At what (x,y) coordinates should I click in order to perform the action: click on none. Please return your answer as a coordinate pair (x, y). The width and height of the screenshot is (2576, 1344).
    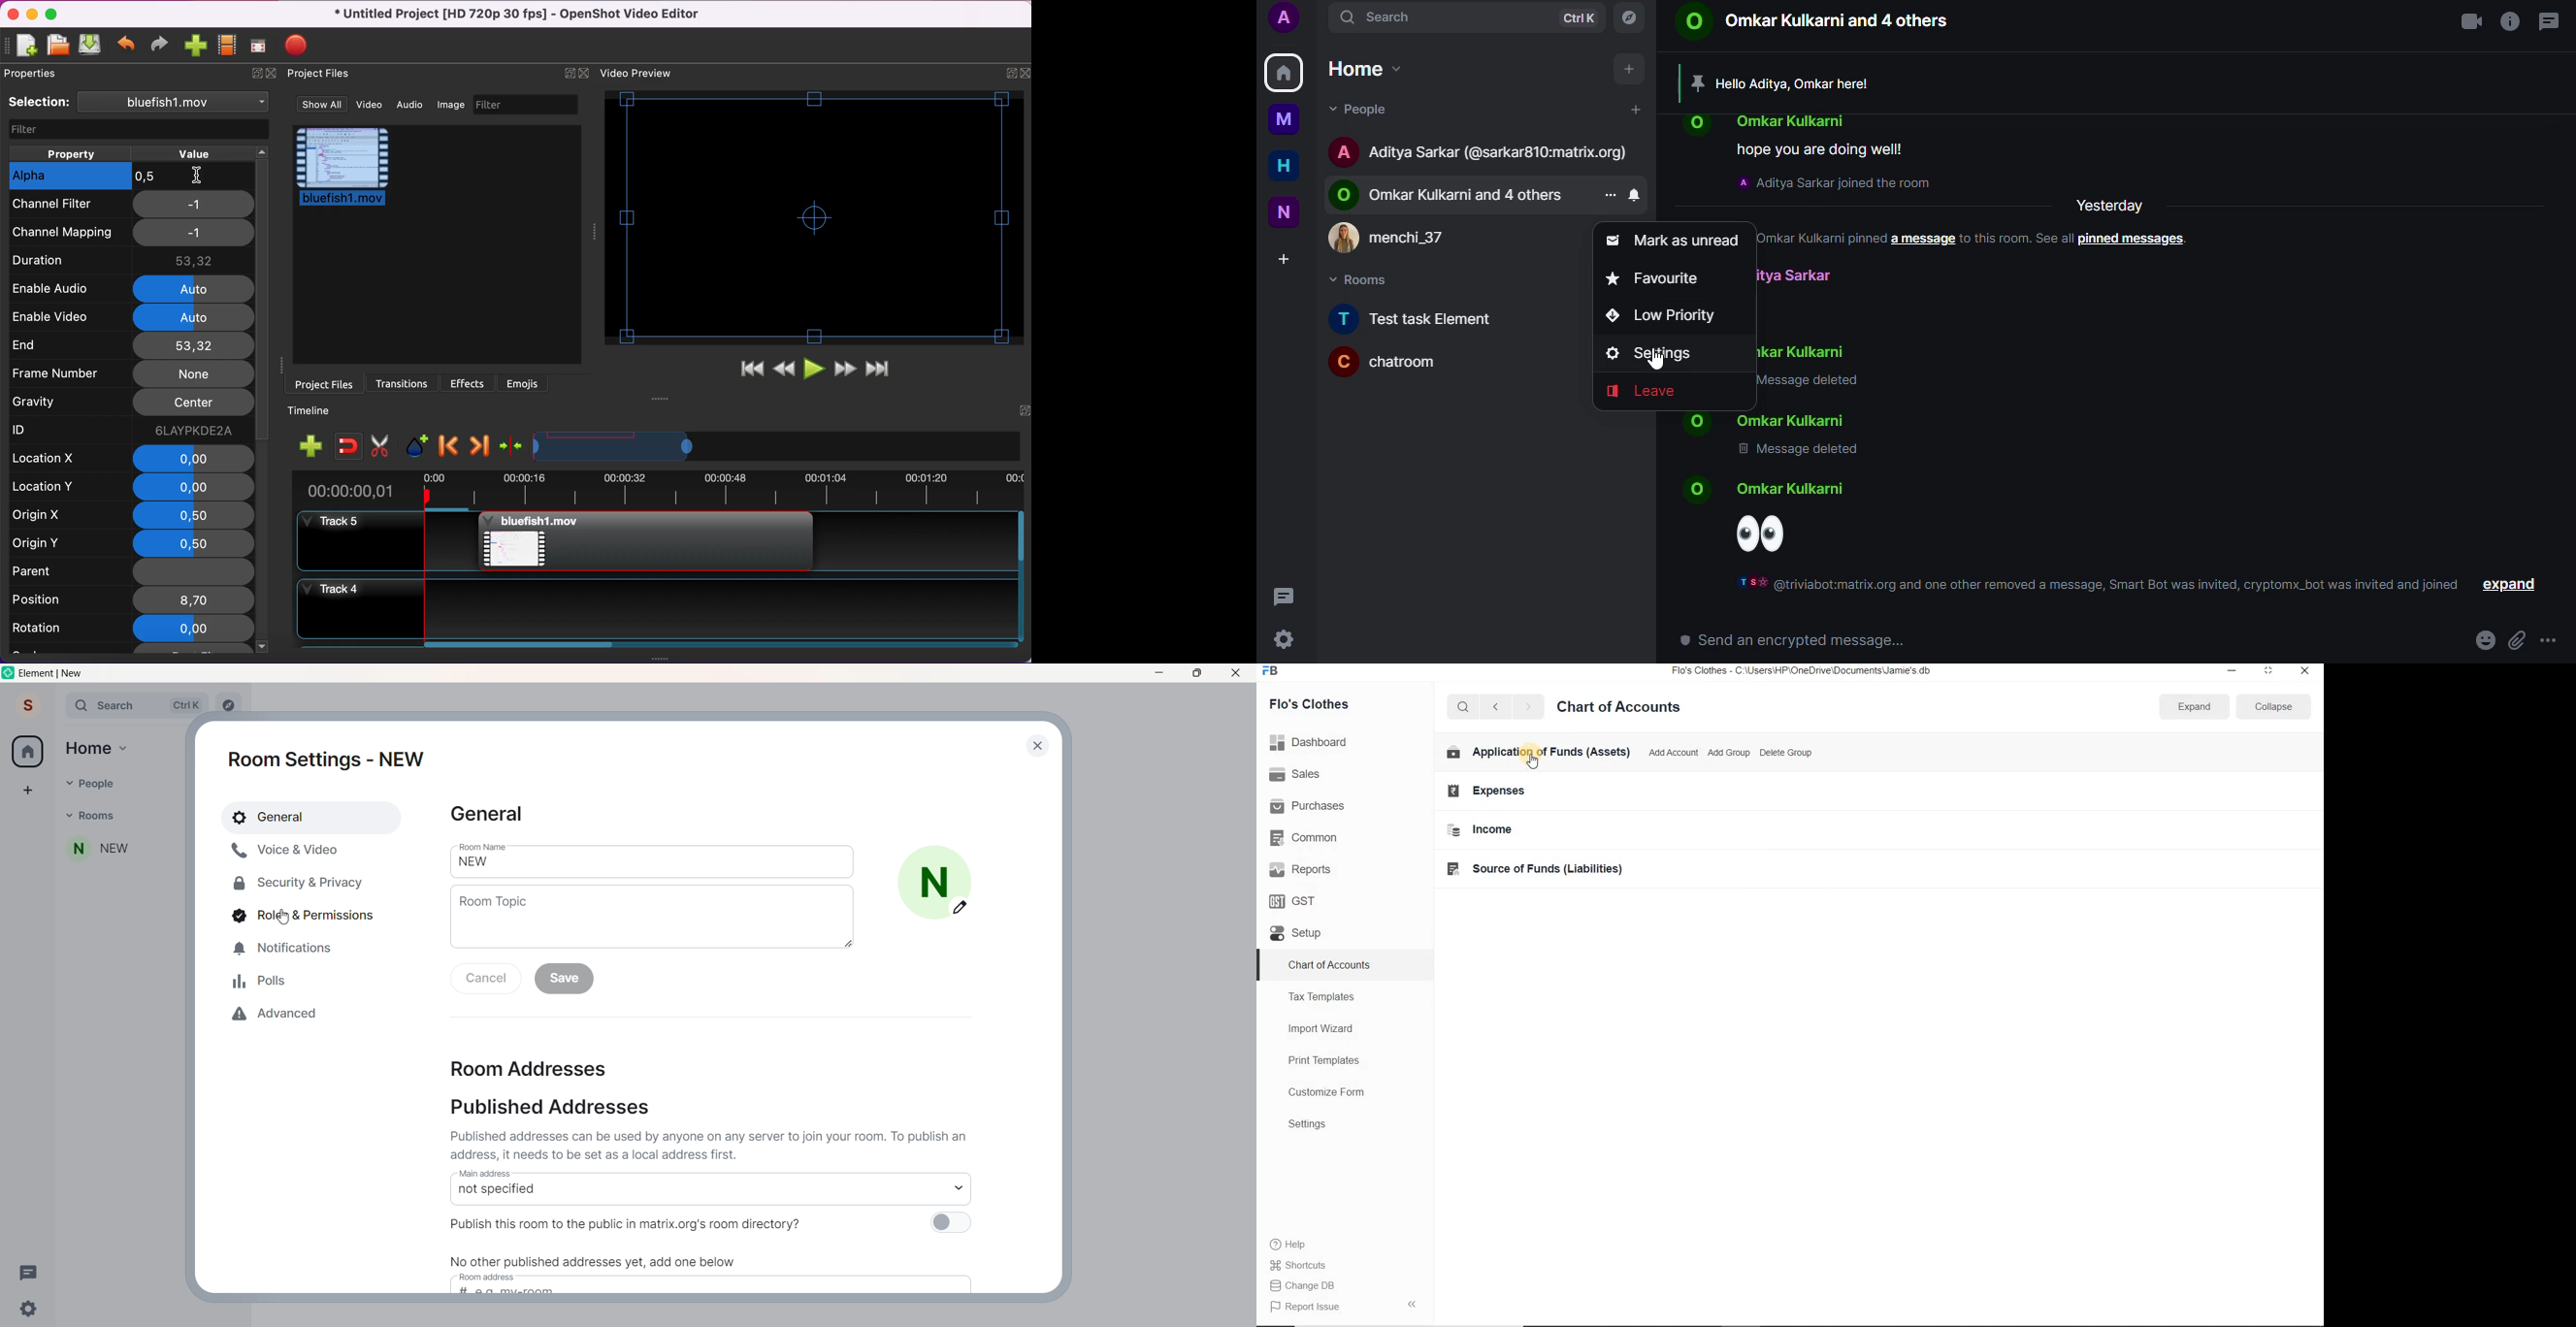
    Looking at the image, I should click on (193, 374).